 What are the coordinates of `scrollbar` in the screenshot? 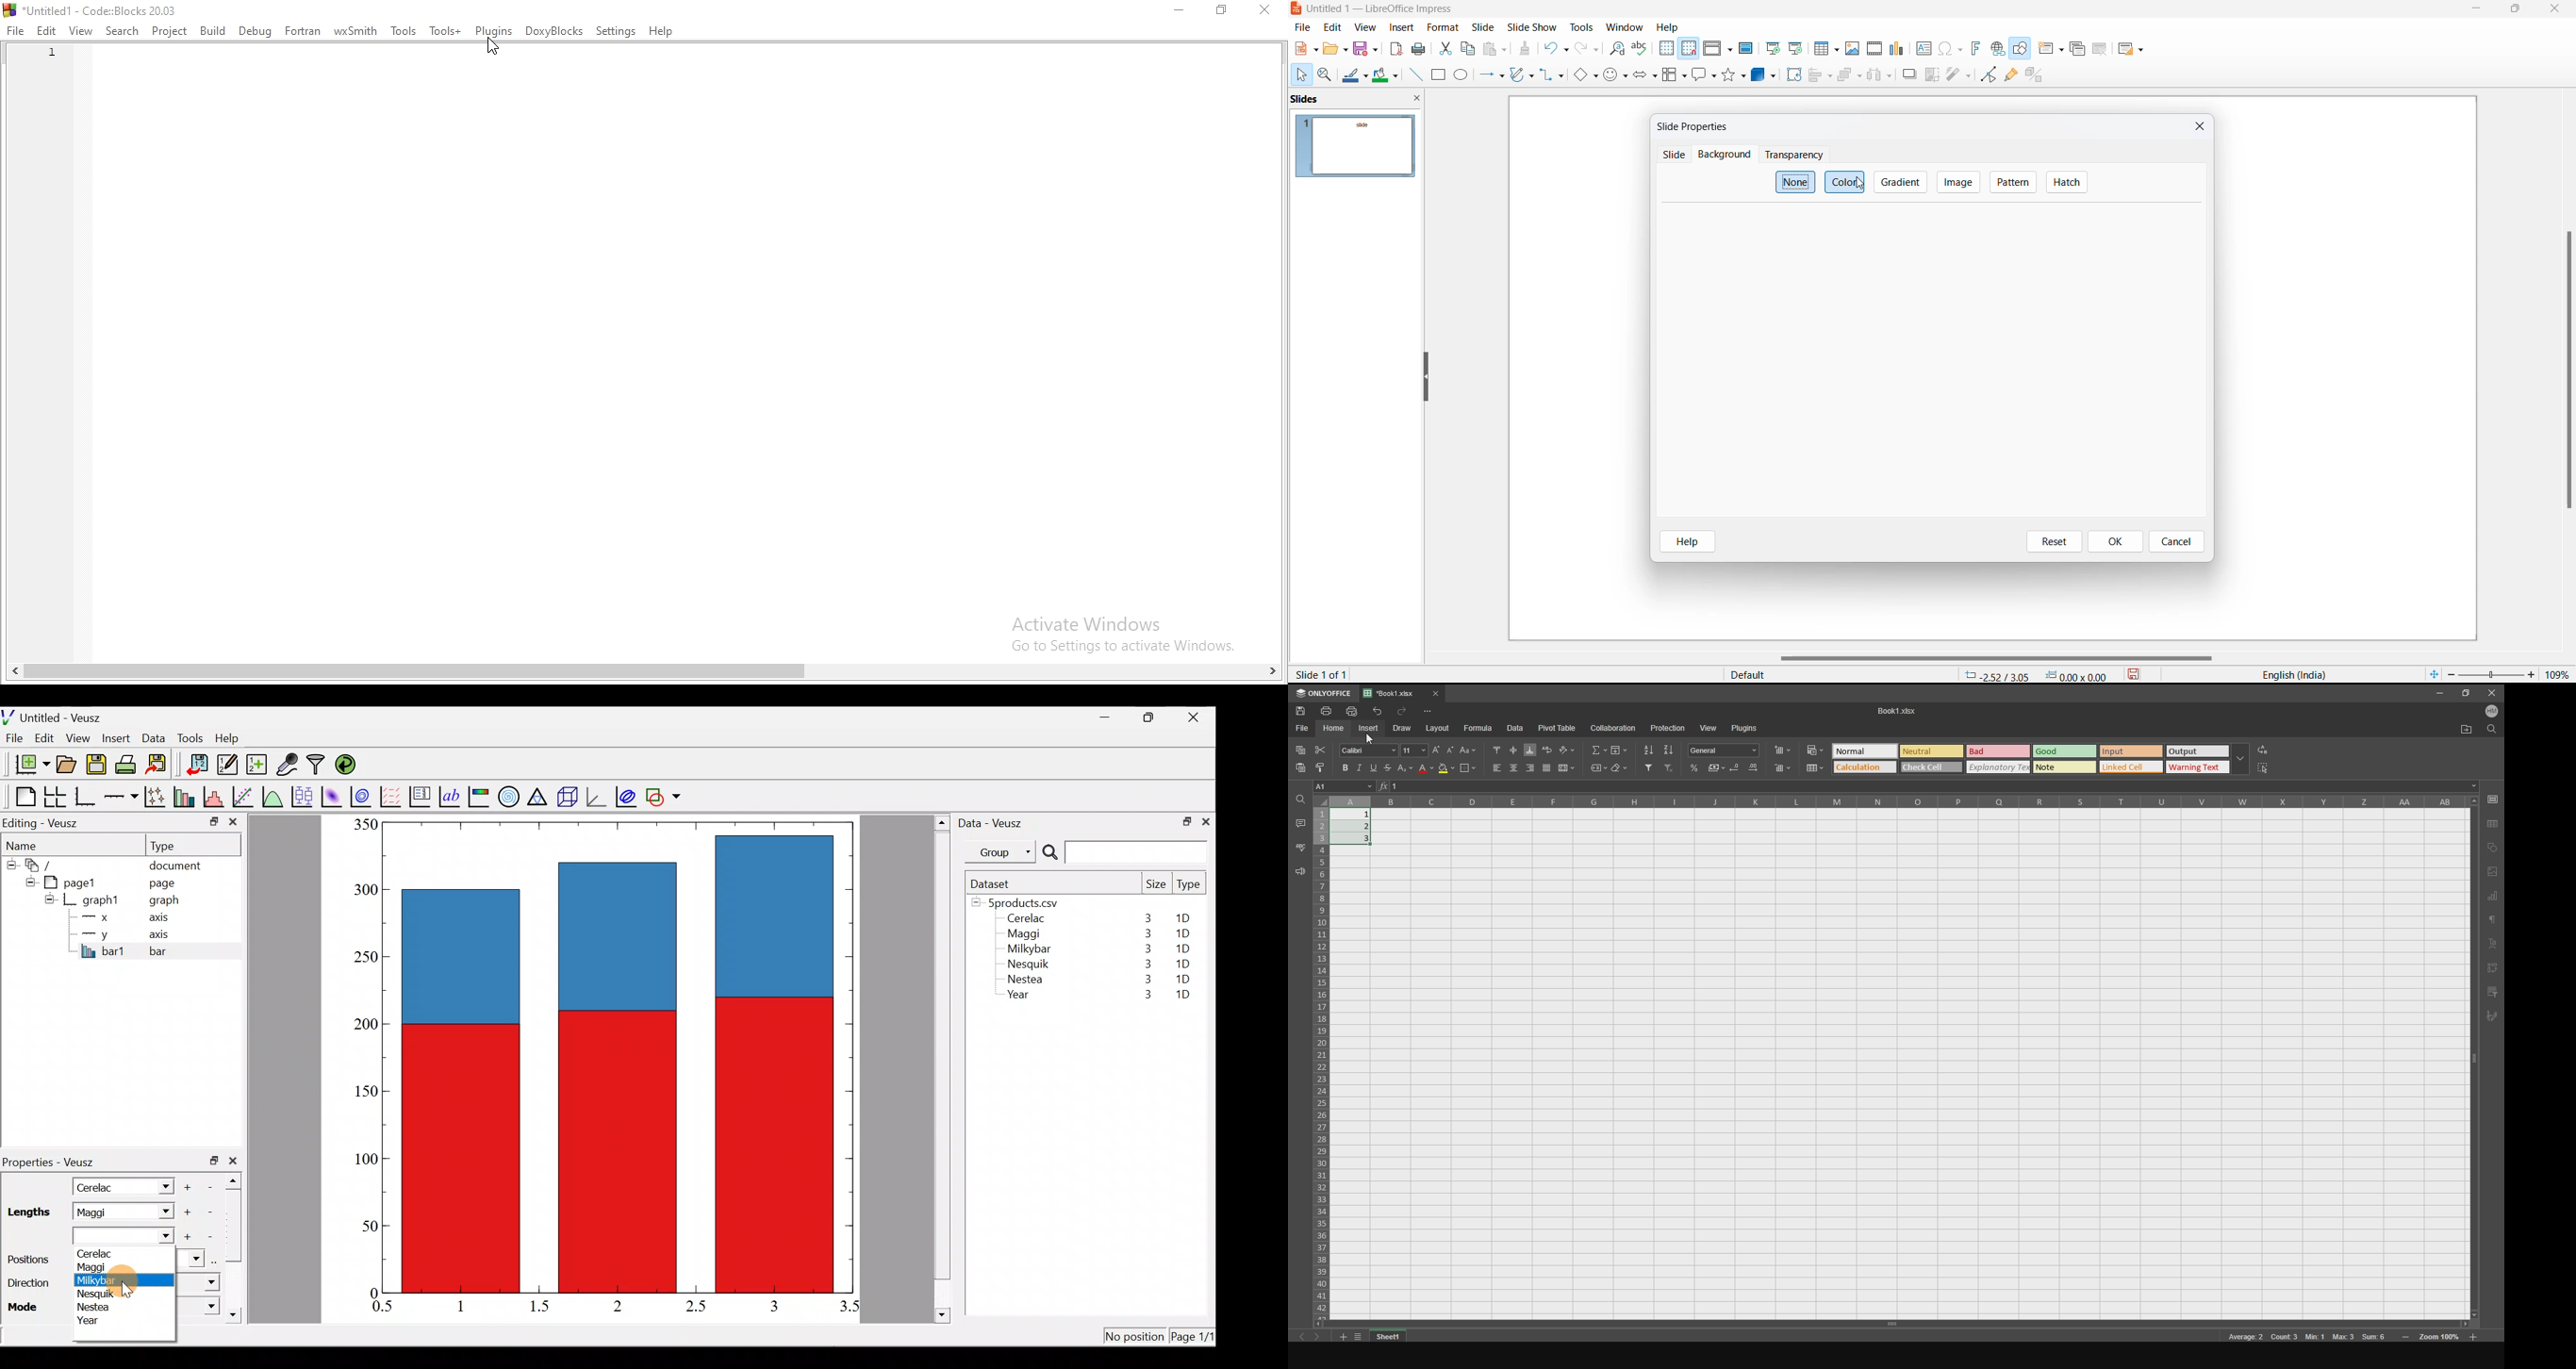 It's located at (2567, 369).